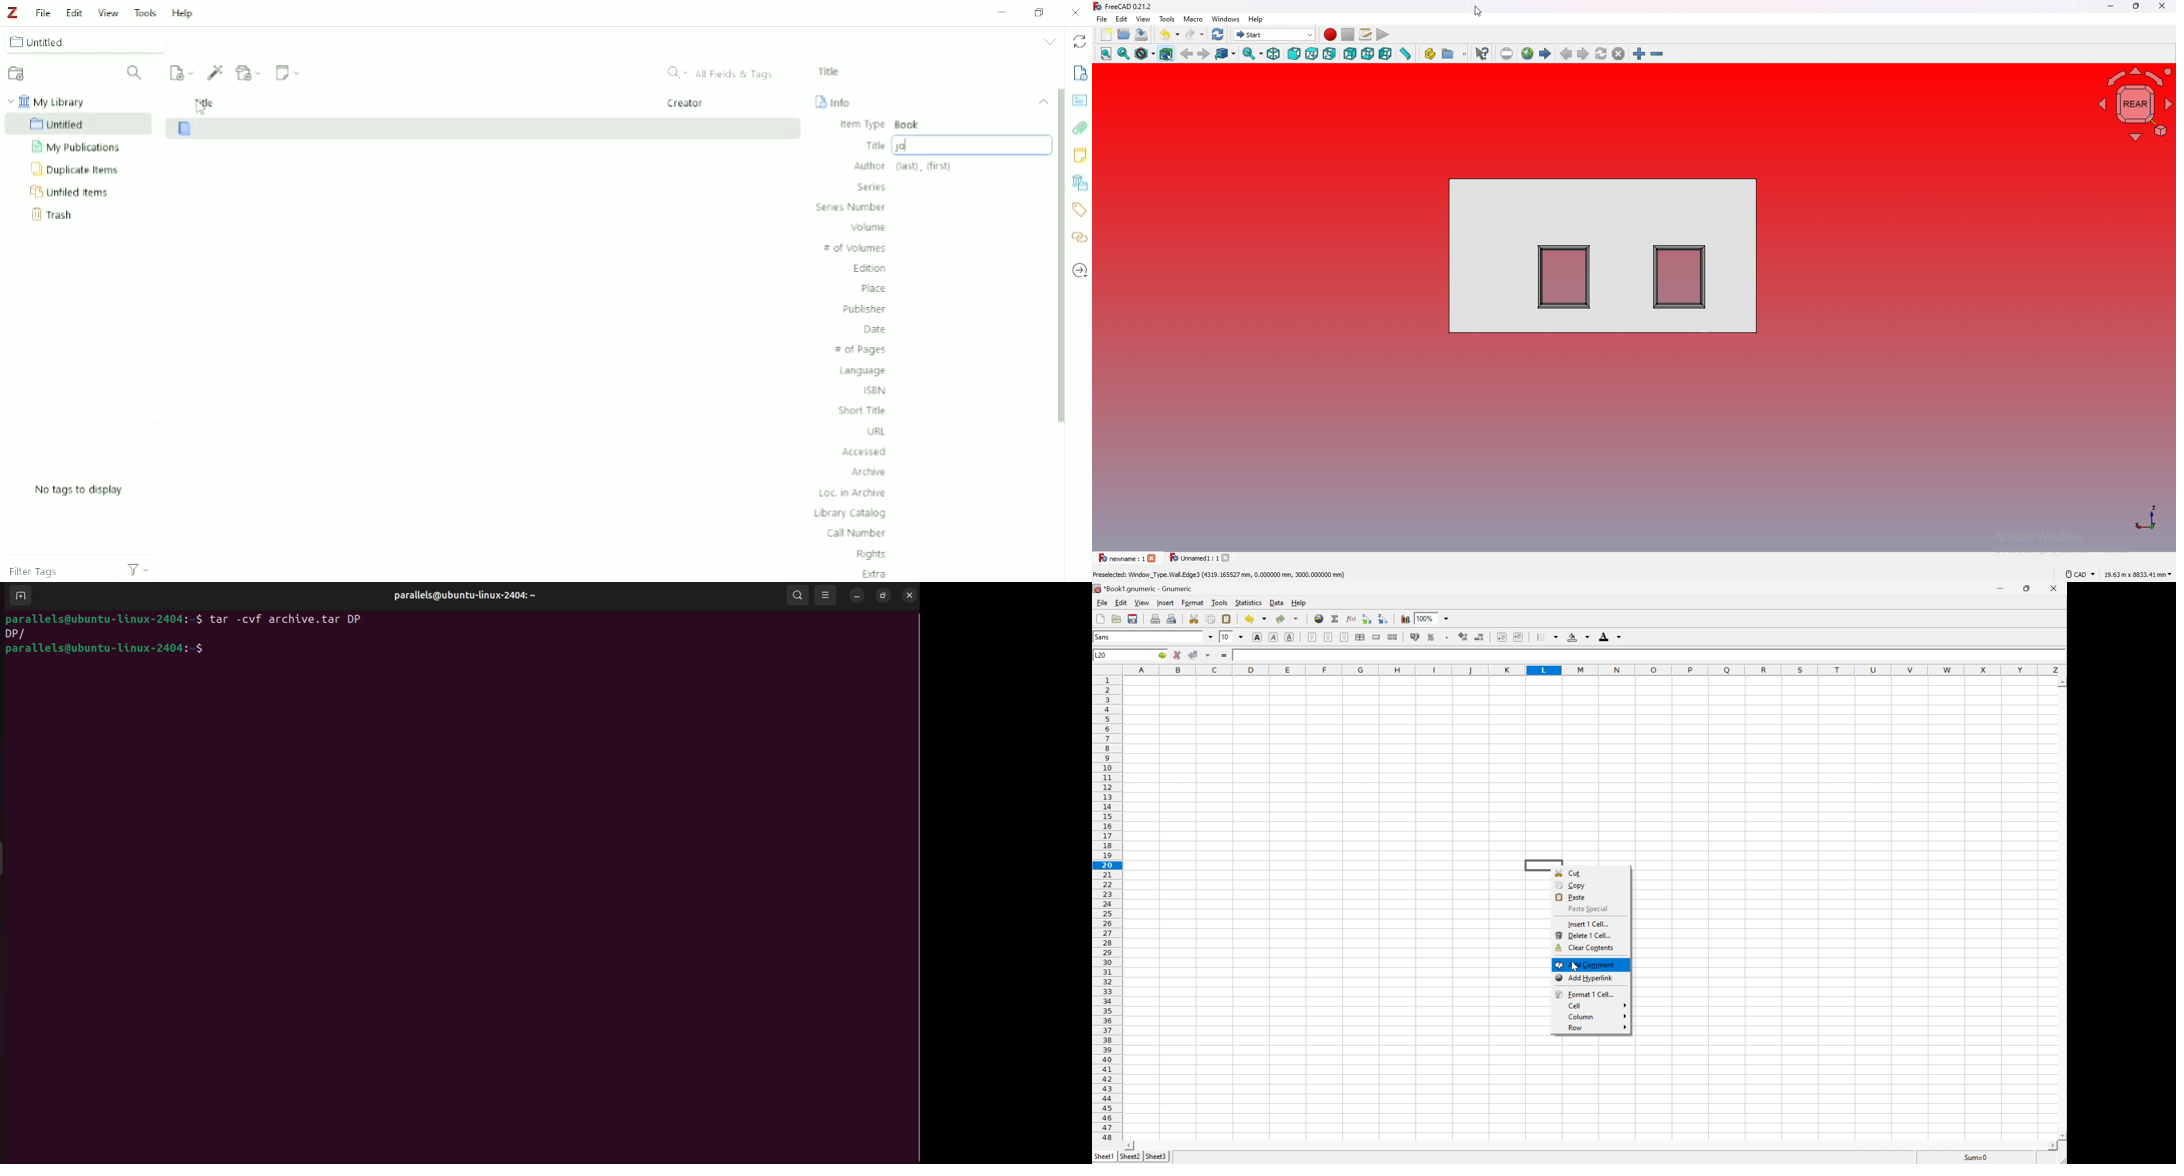 Image resolution: width=2184 pixels, height=1176 pixels. I want to click on Drop Down, so click(1241, 637).